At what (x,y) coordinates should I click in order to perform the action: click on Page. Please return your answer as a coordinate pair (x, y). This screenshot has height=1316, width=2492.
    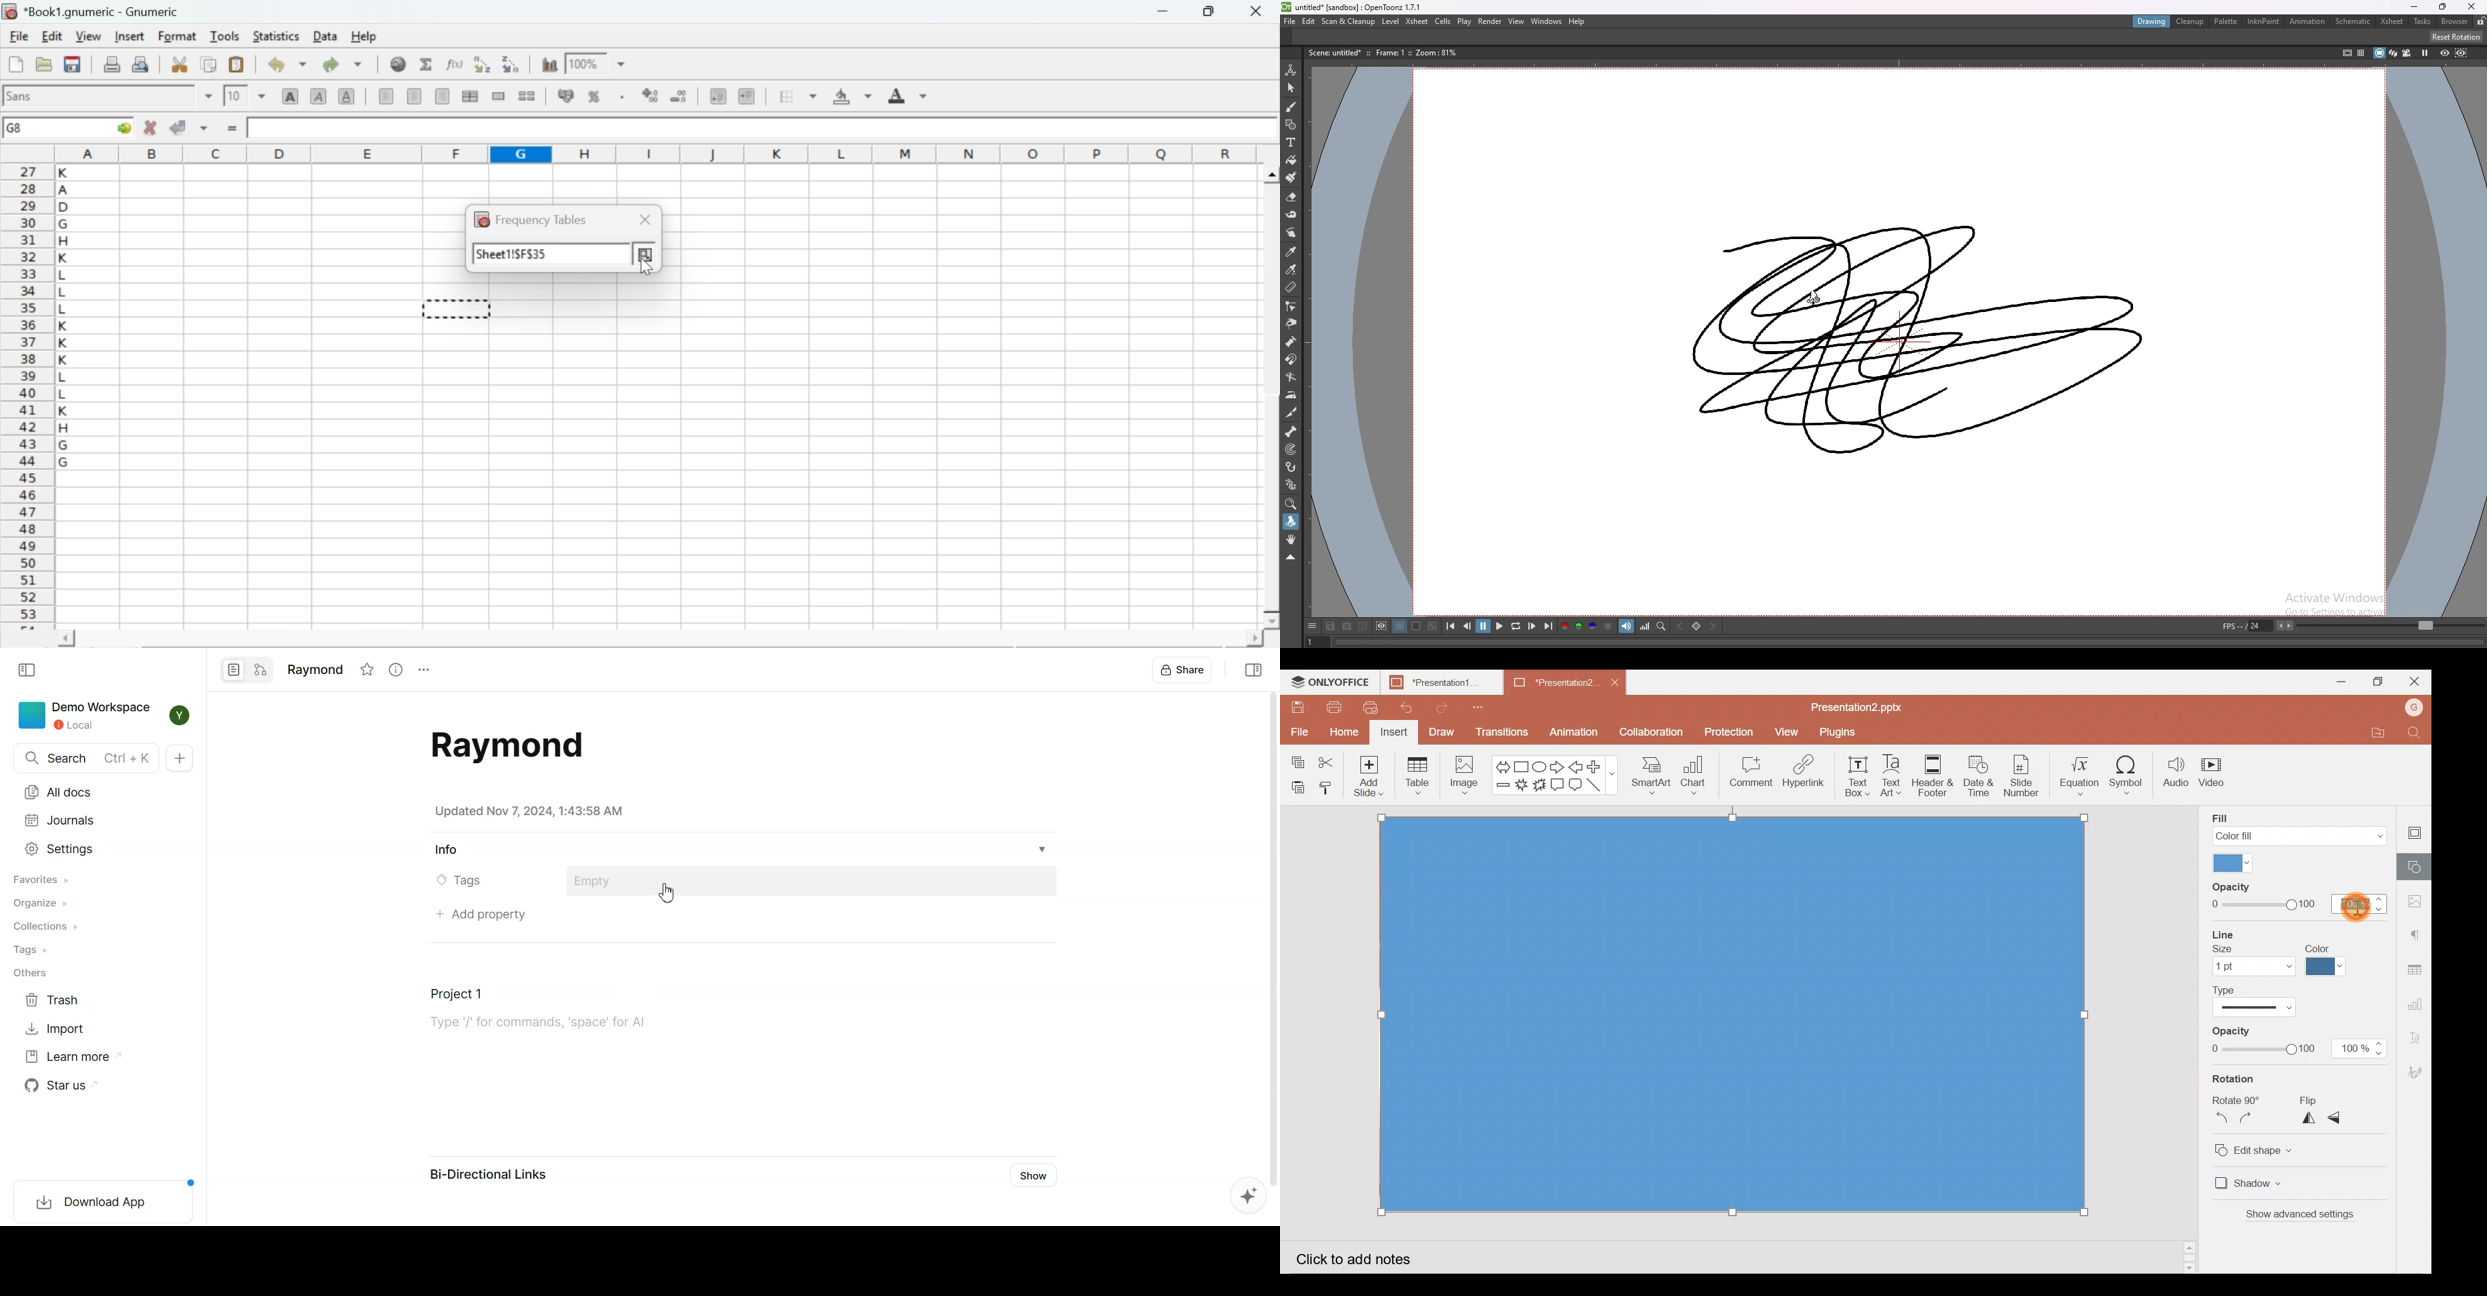
    Looking at the image, I should click on (233, 669).